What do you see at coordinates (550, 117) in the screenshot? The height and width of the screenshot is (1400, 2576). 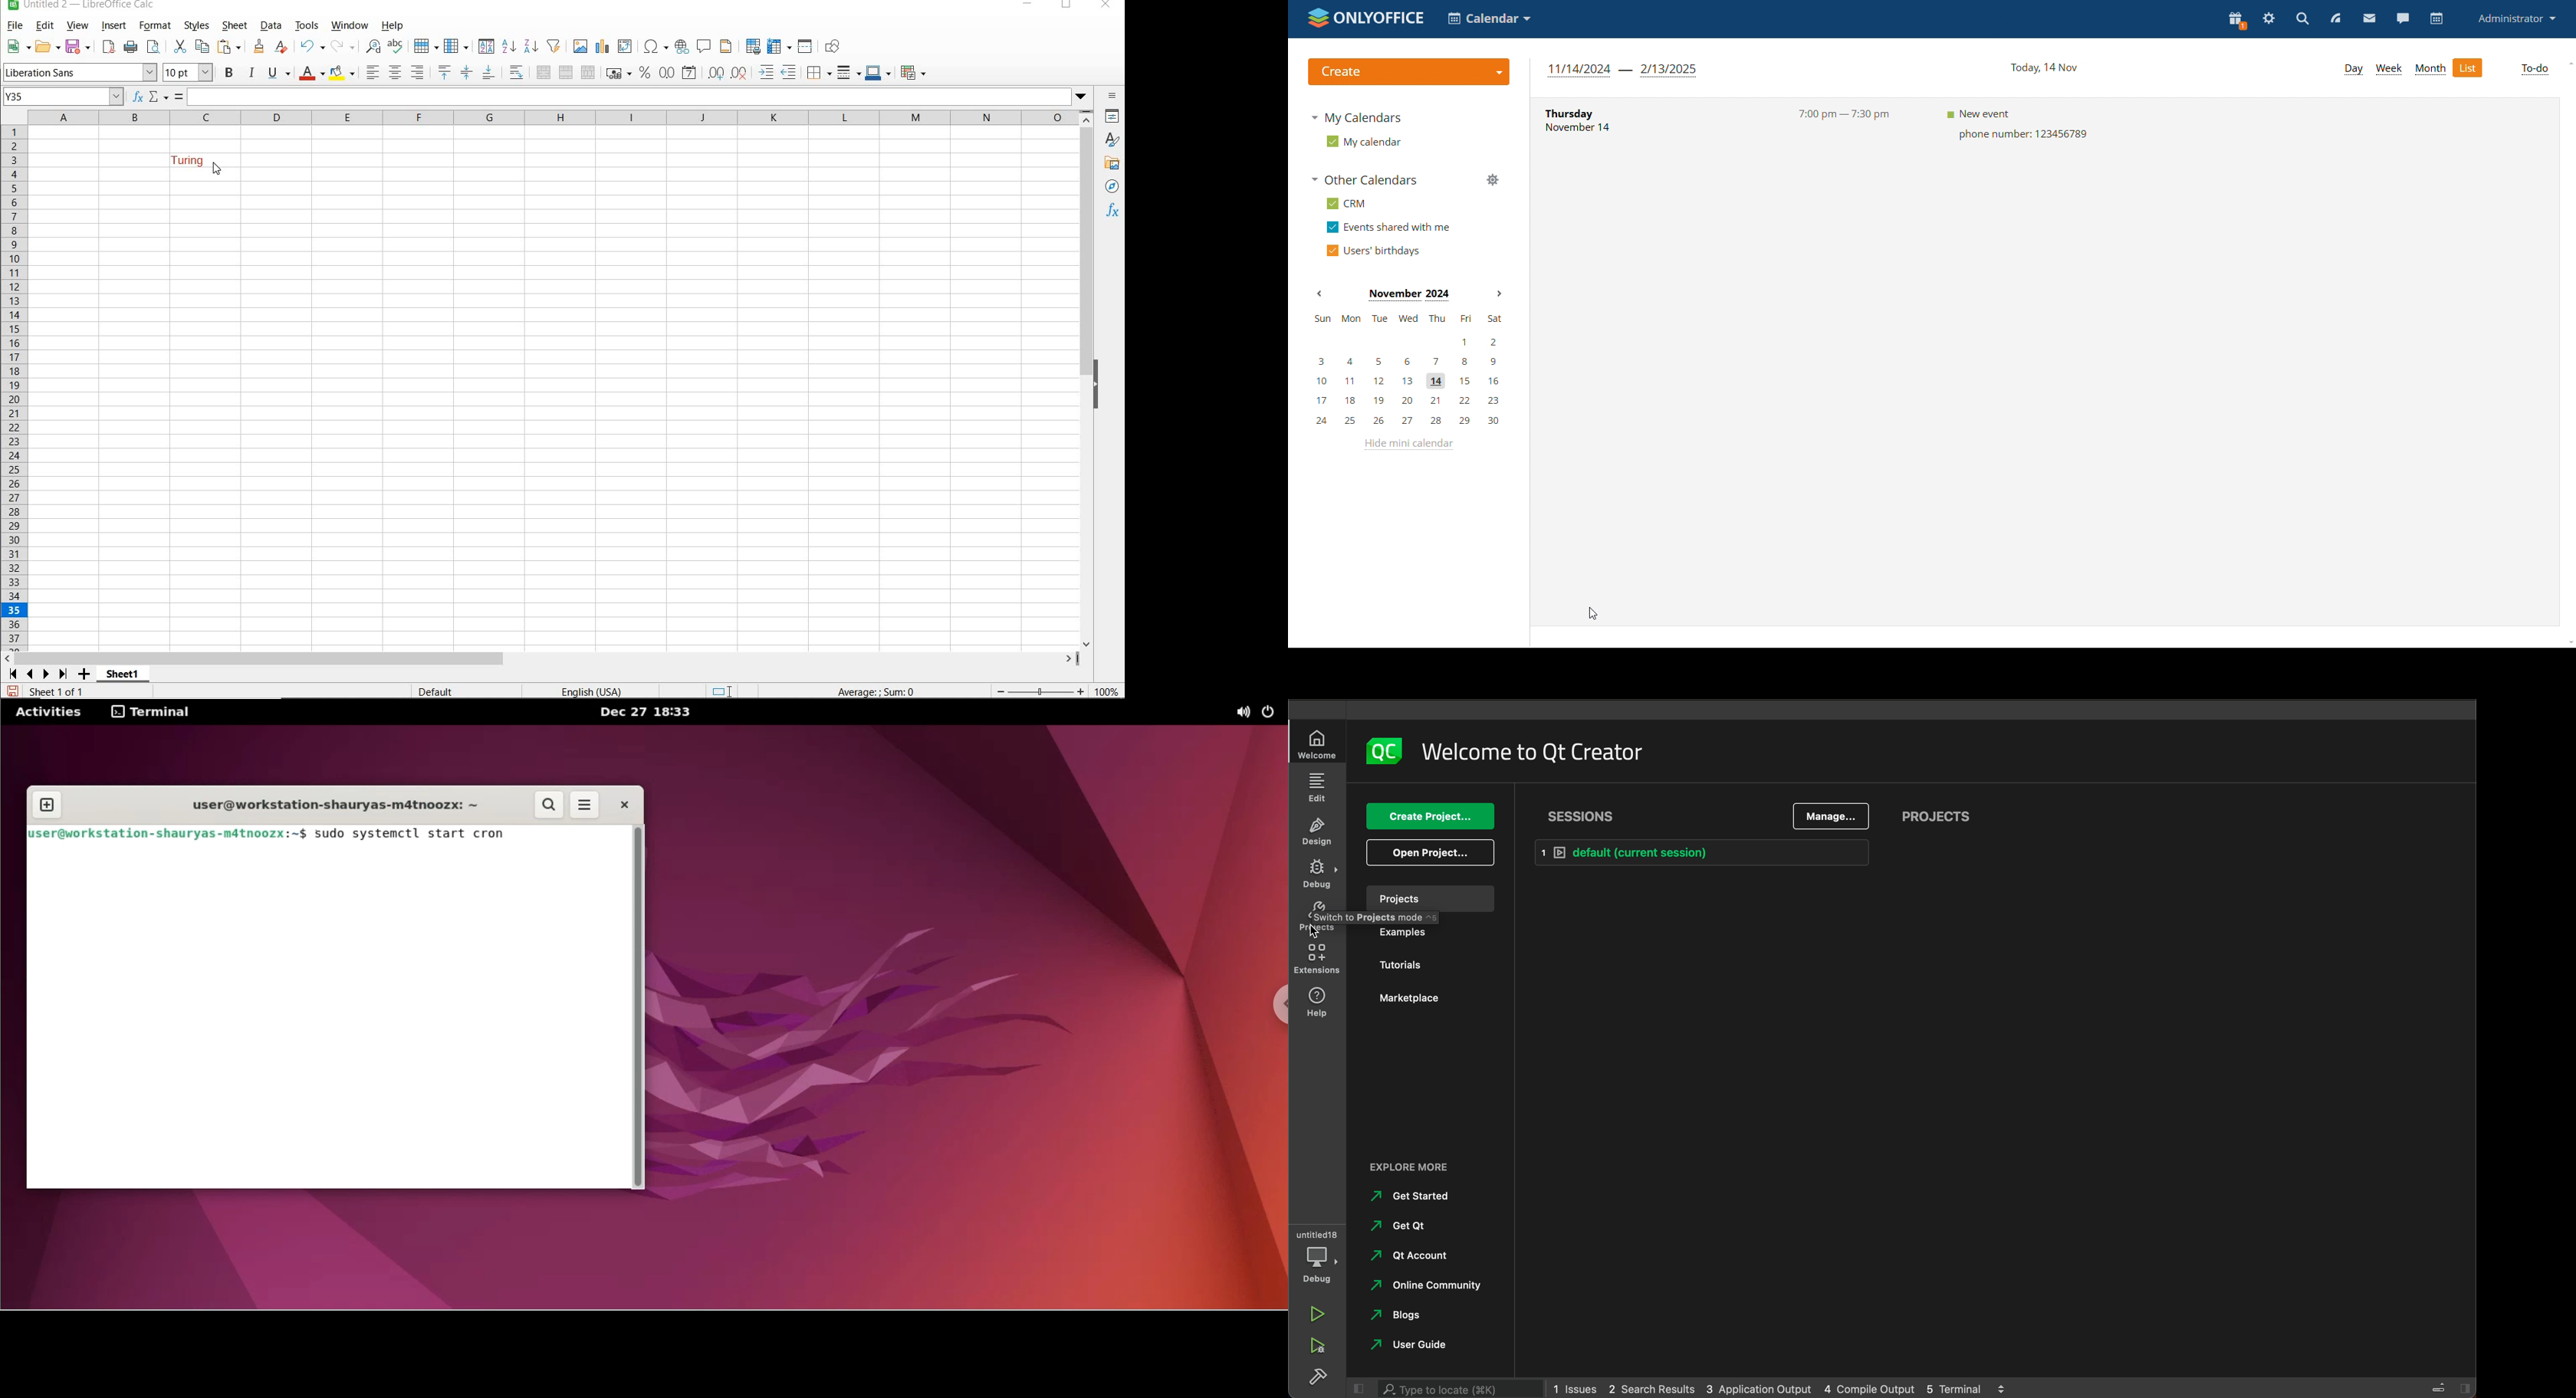 I see `COLUMNS` at bounding box center [550, 117].